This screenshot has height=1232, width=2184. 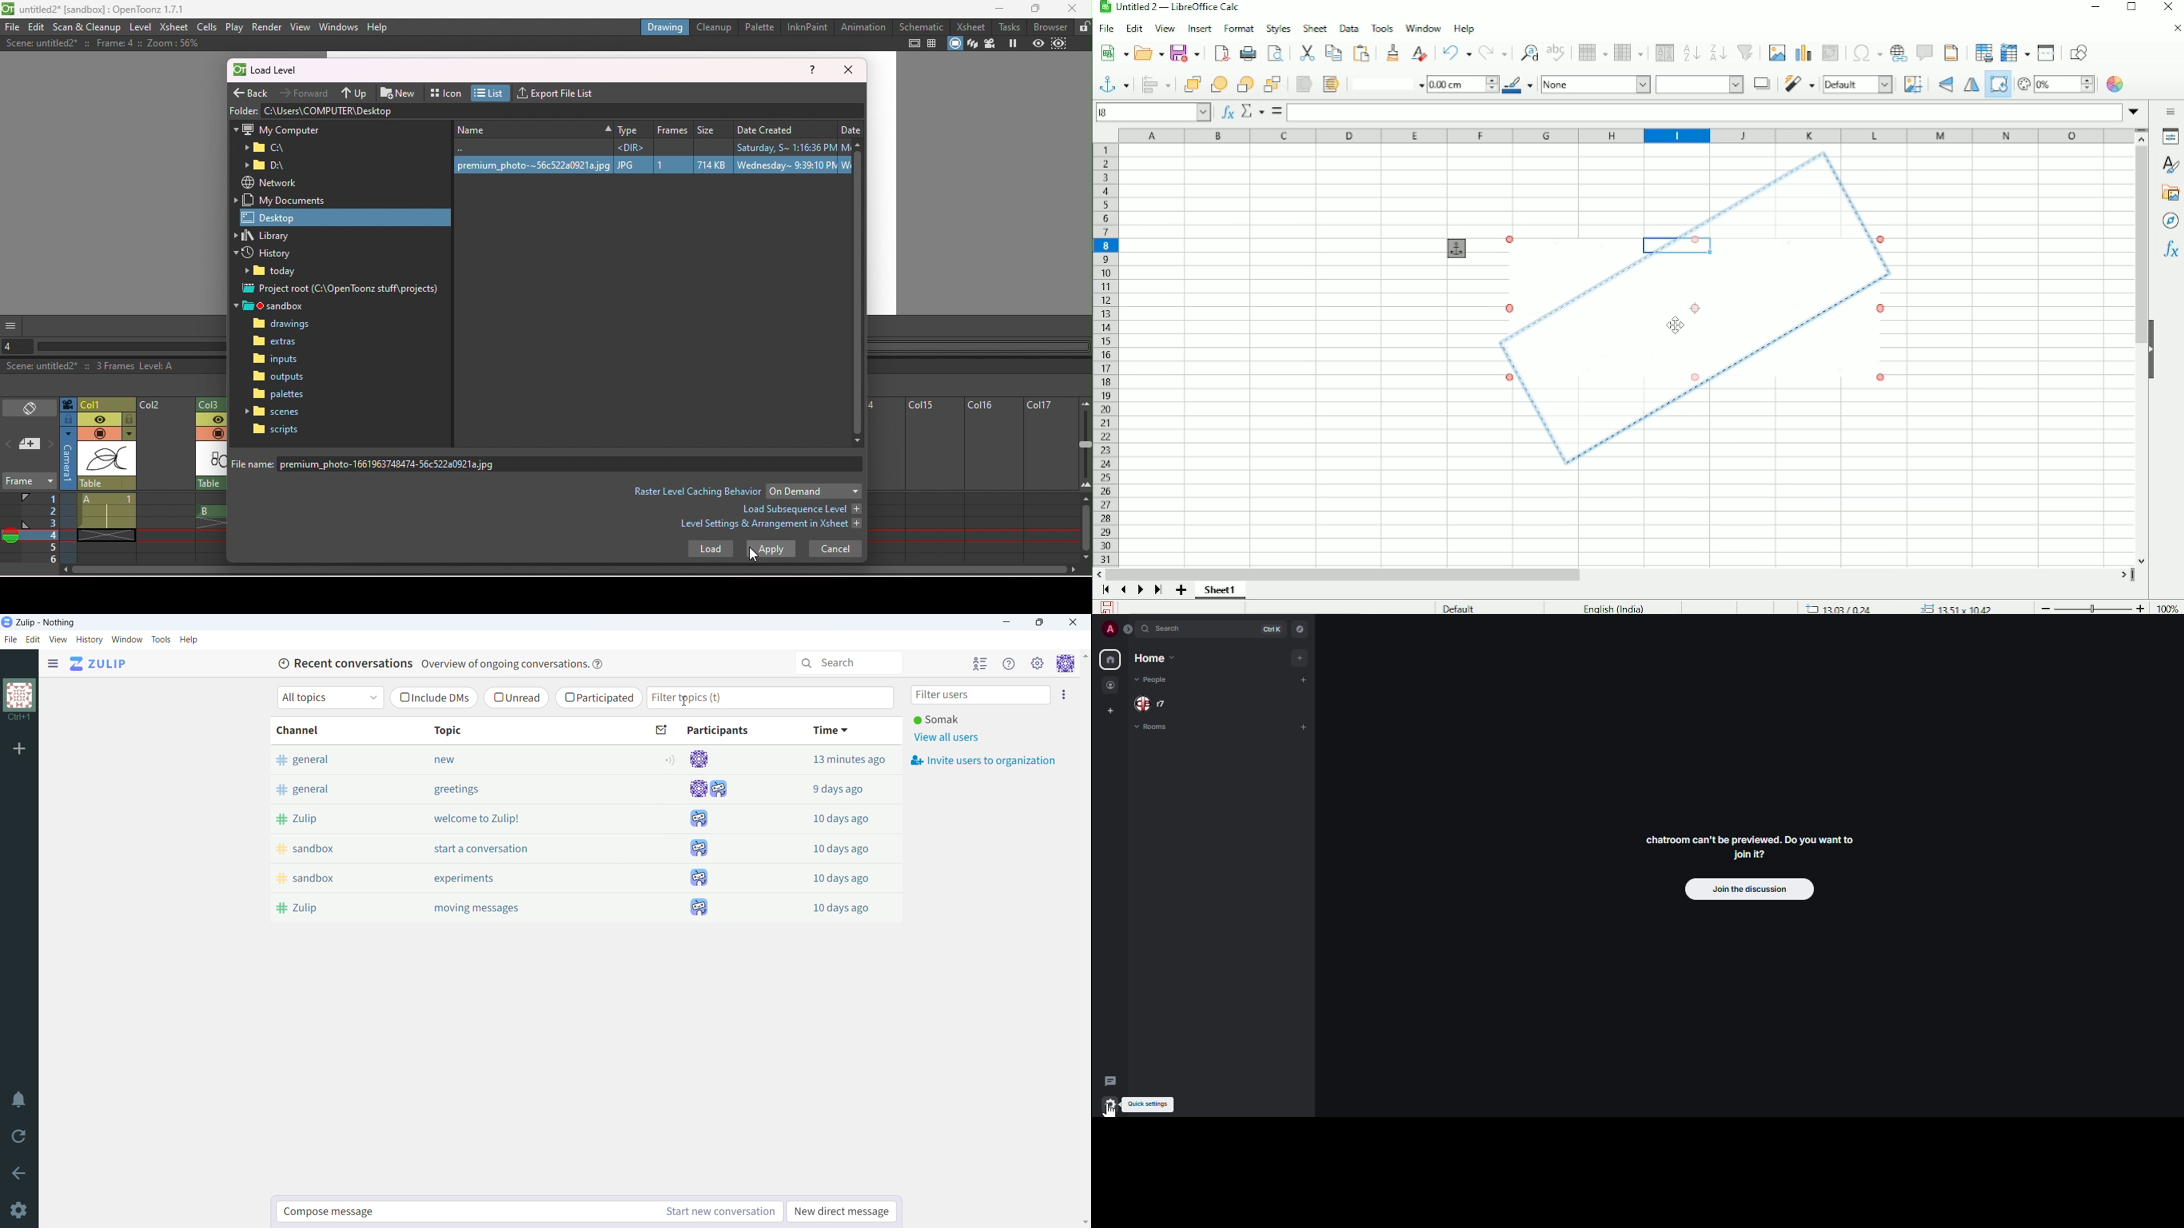 What do you see at coordinates (1109, 660) in the screenshot?
I see `home` at bounding box center [1109, 660].